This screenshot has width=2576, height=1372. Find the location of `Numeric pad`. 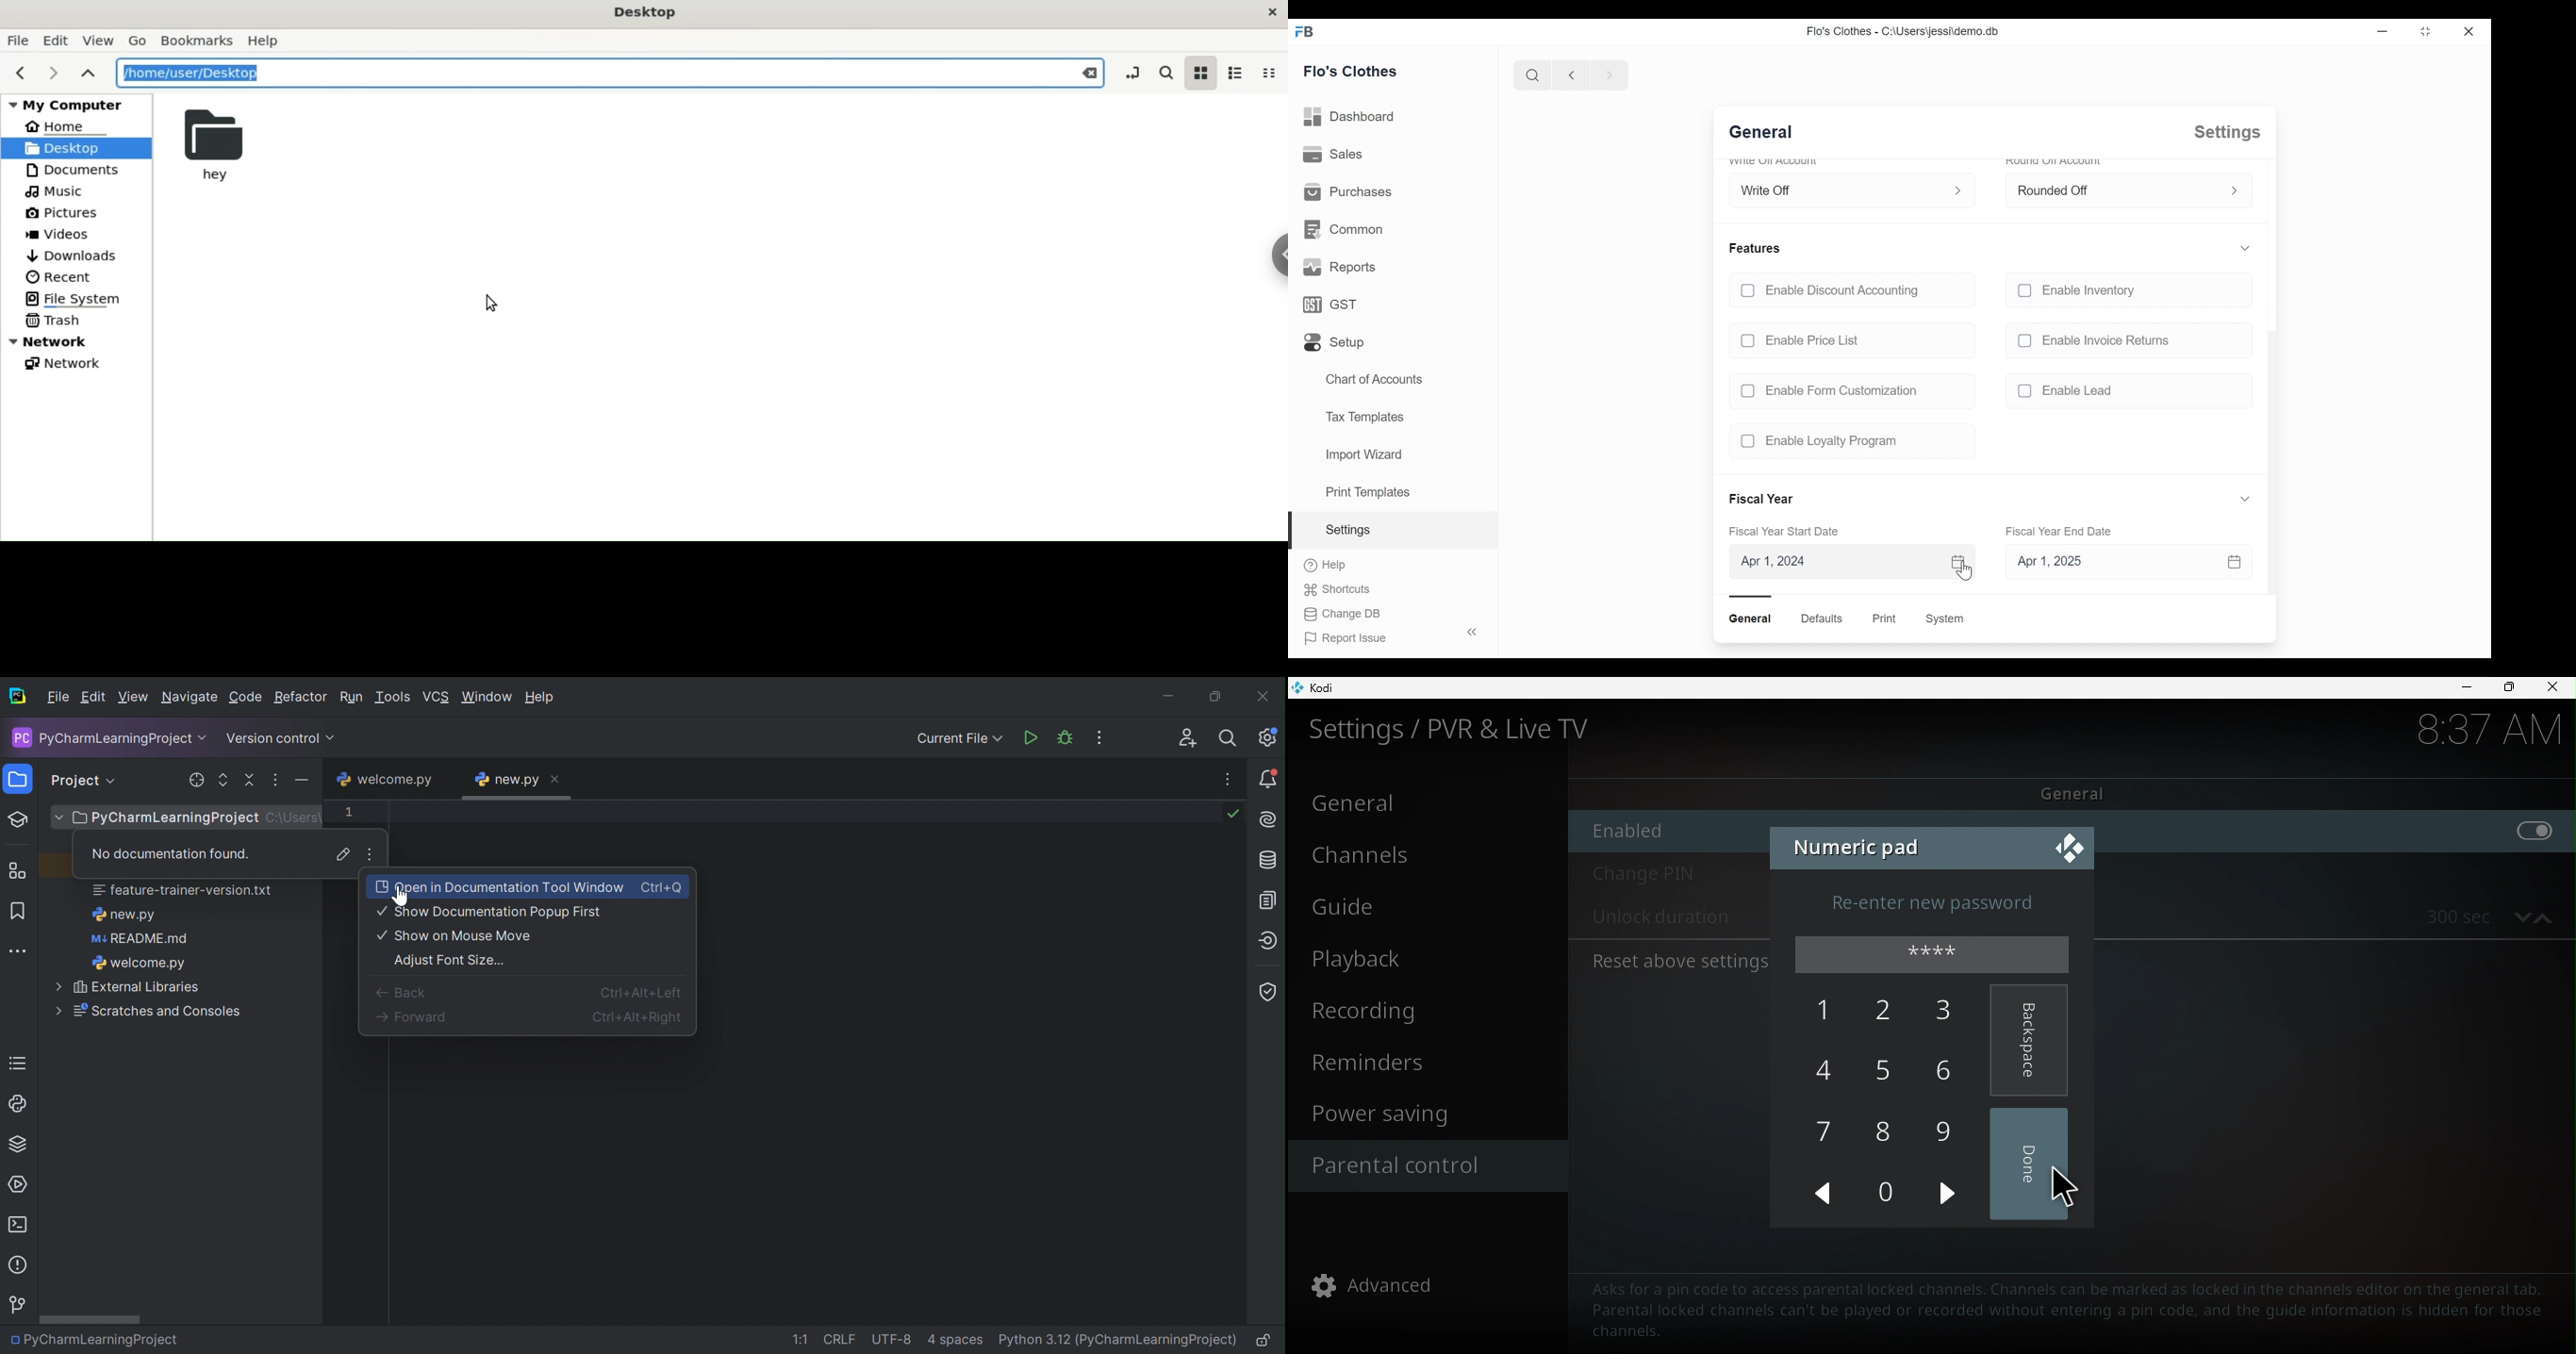

Numeric pad is located at coordinates (1858, 844).